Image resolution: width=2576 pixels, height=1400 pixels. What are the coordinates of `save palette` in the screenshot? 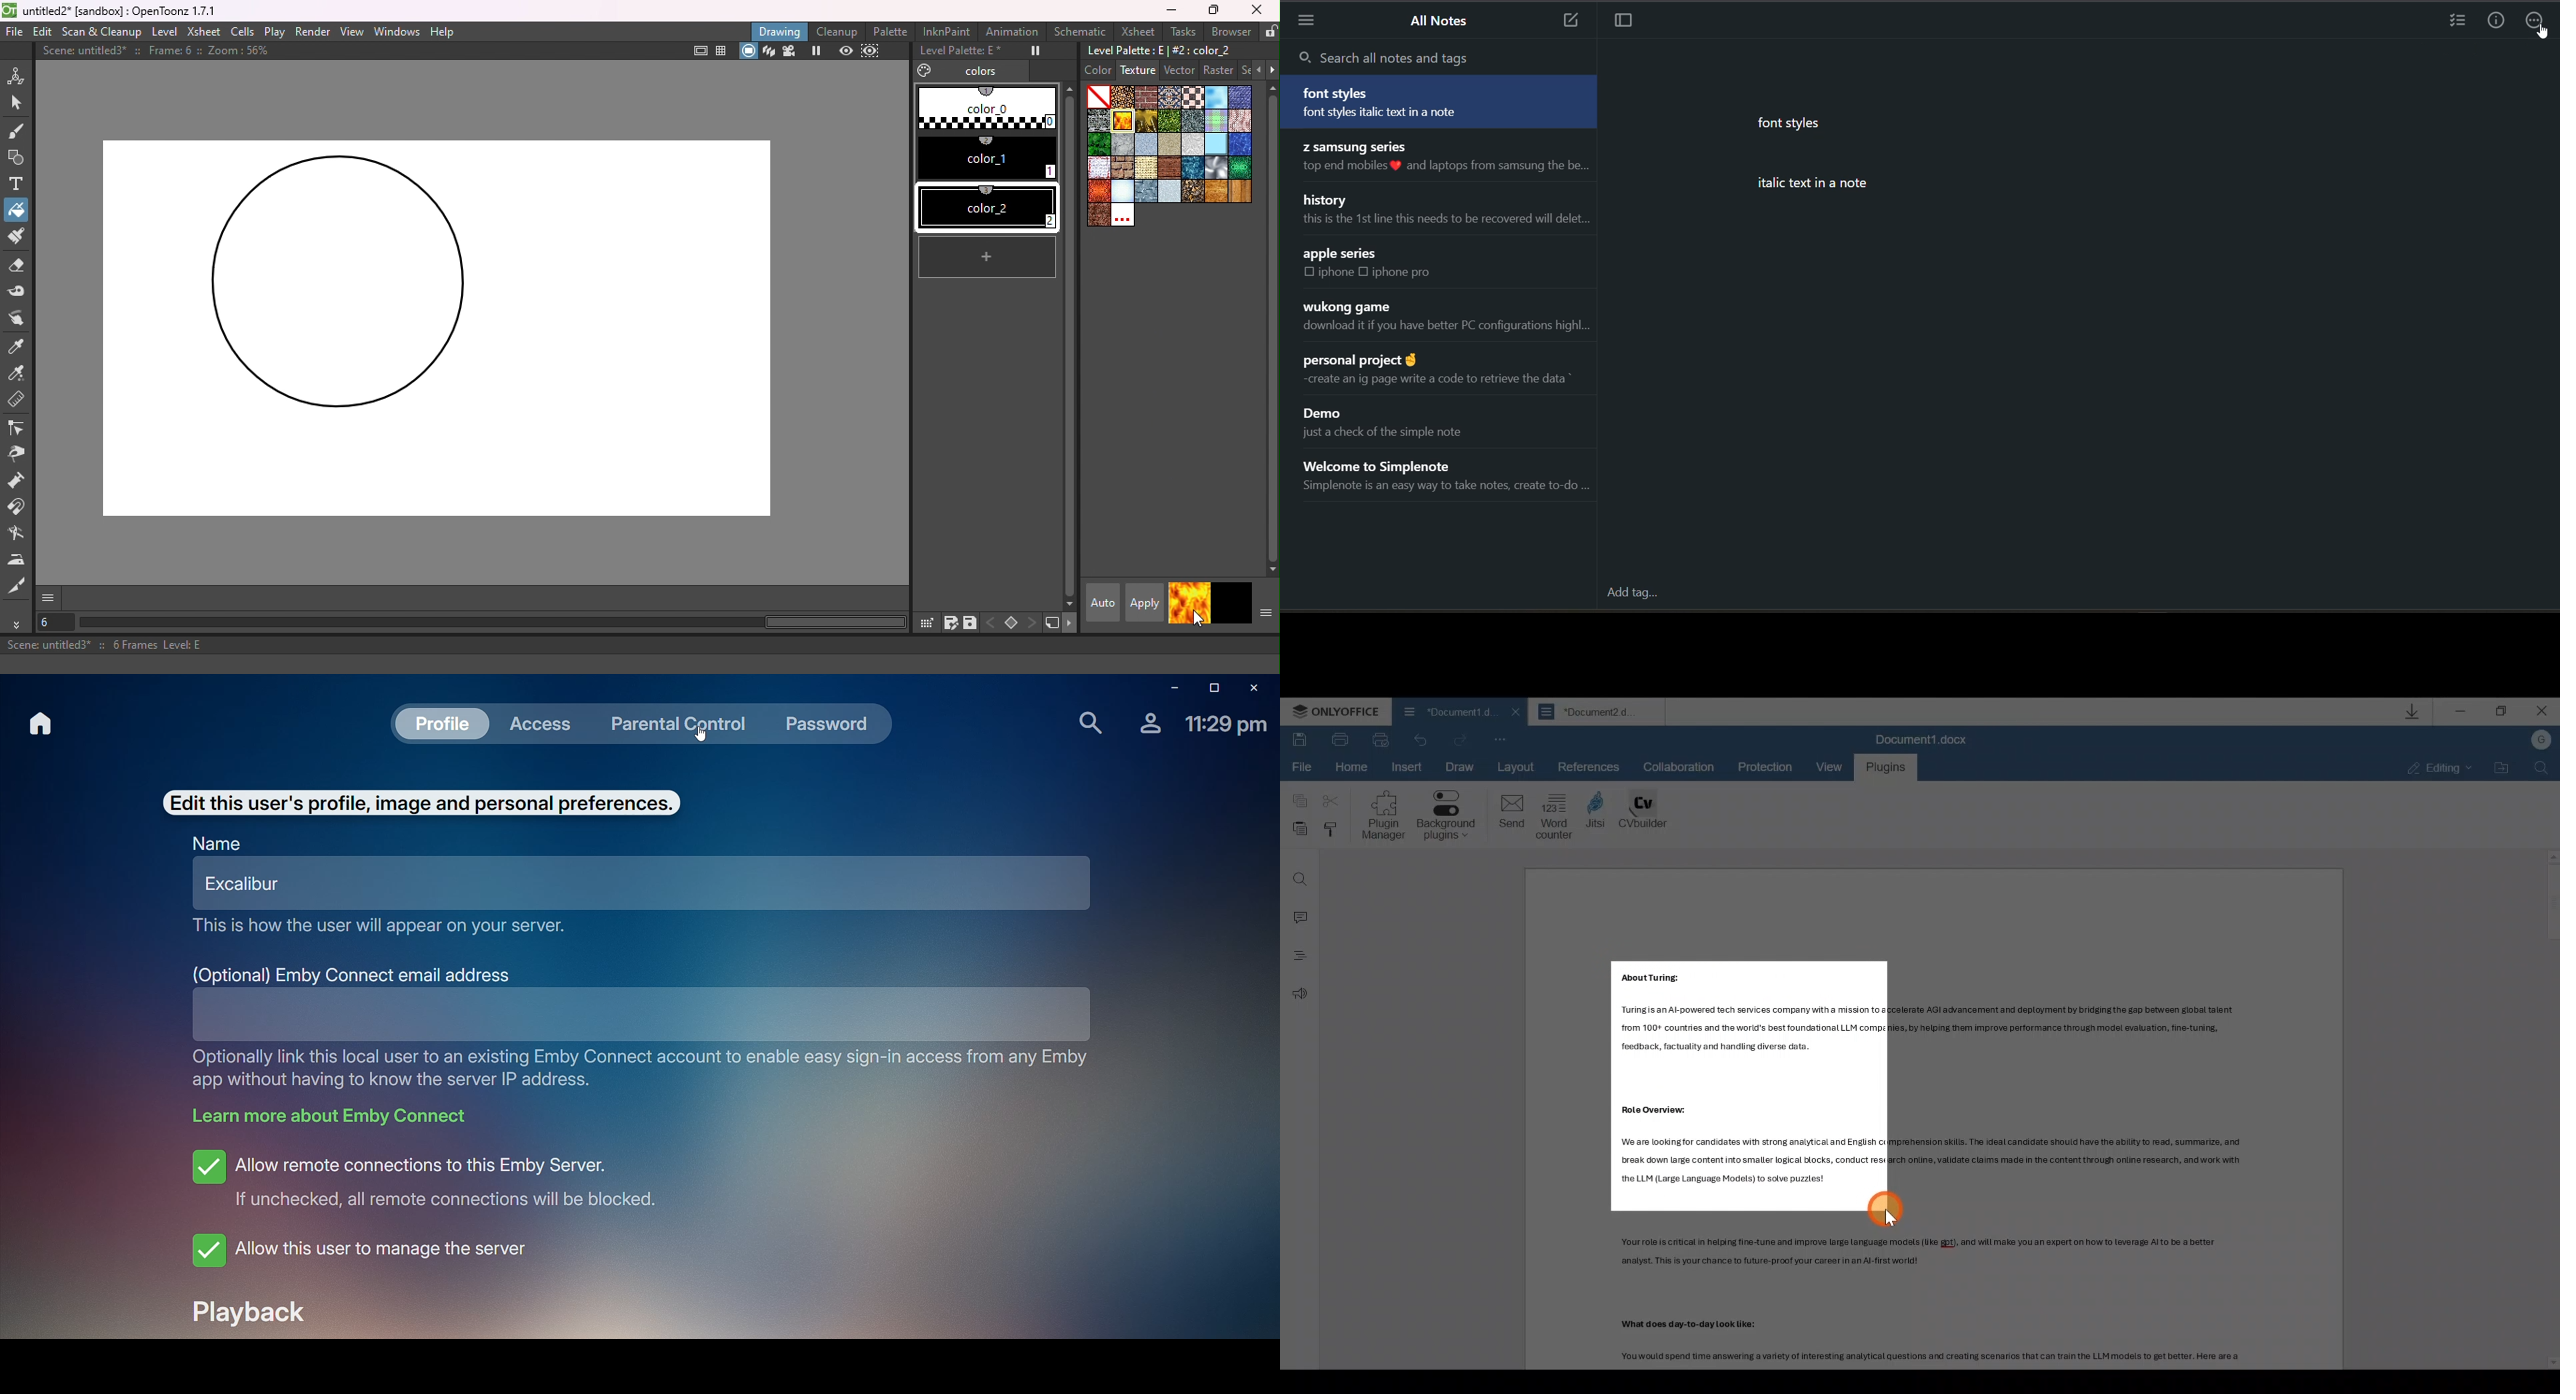 It's located at (971, 623).